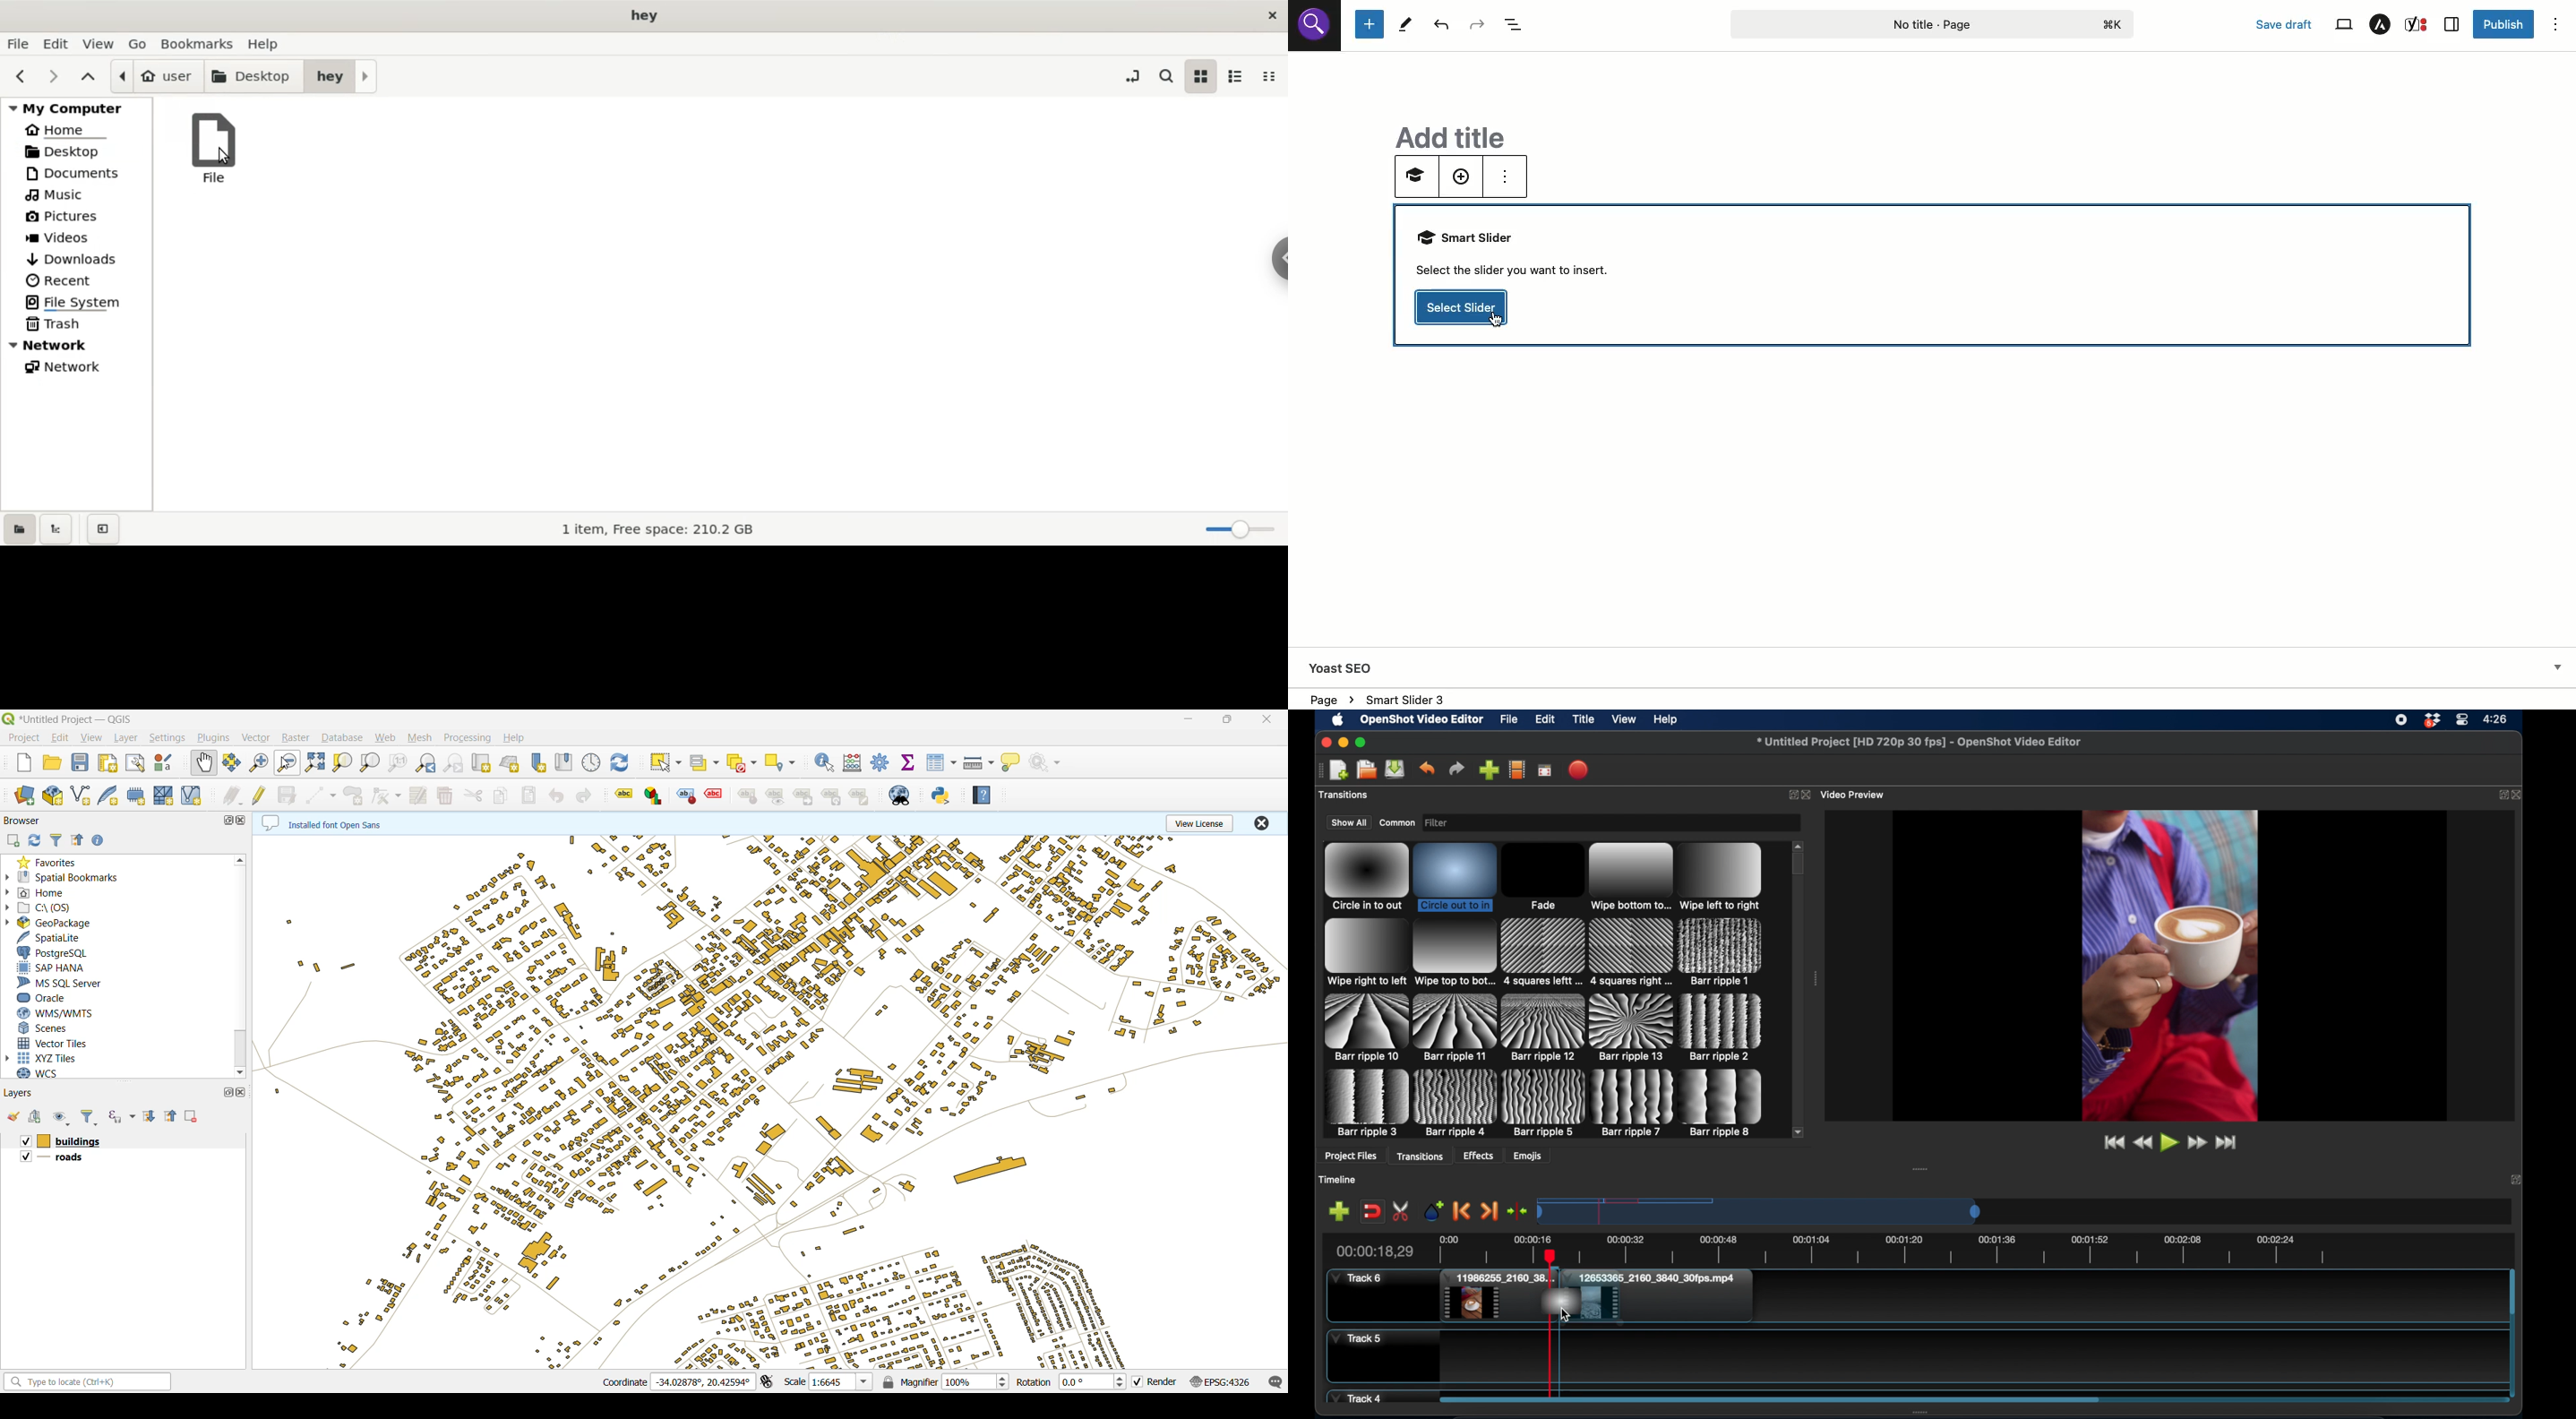  What do you see at coordinates (1722, 1027) in the screenshot?
I see `transition` at bounding box center [1722, 1027].